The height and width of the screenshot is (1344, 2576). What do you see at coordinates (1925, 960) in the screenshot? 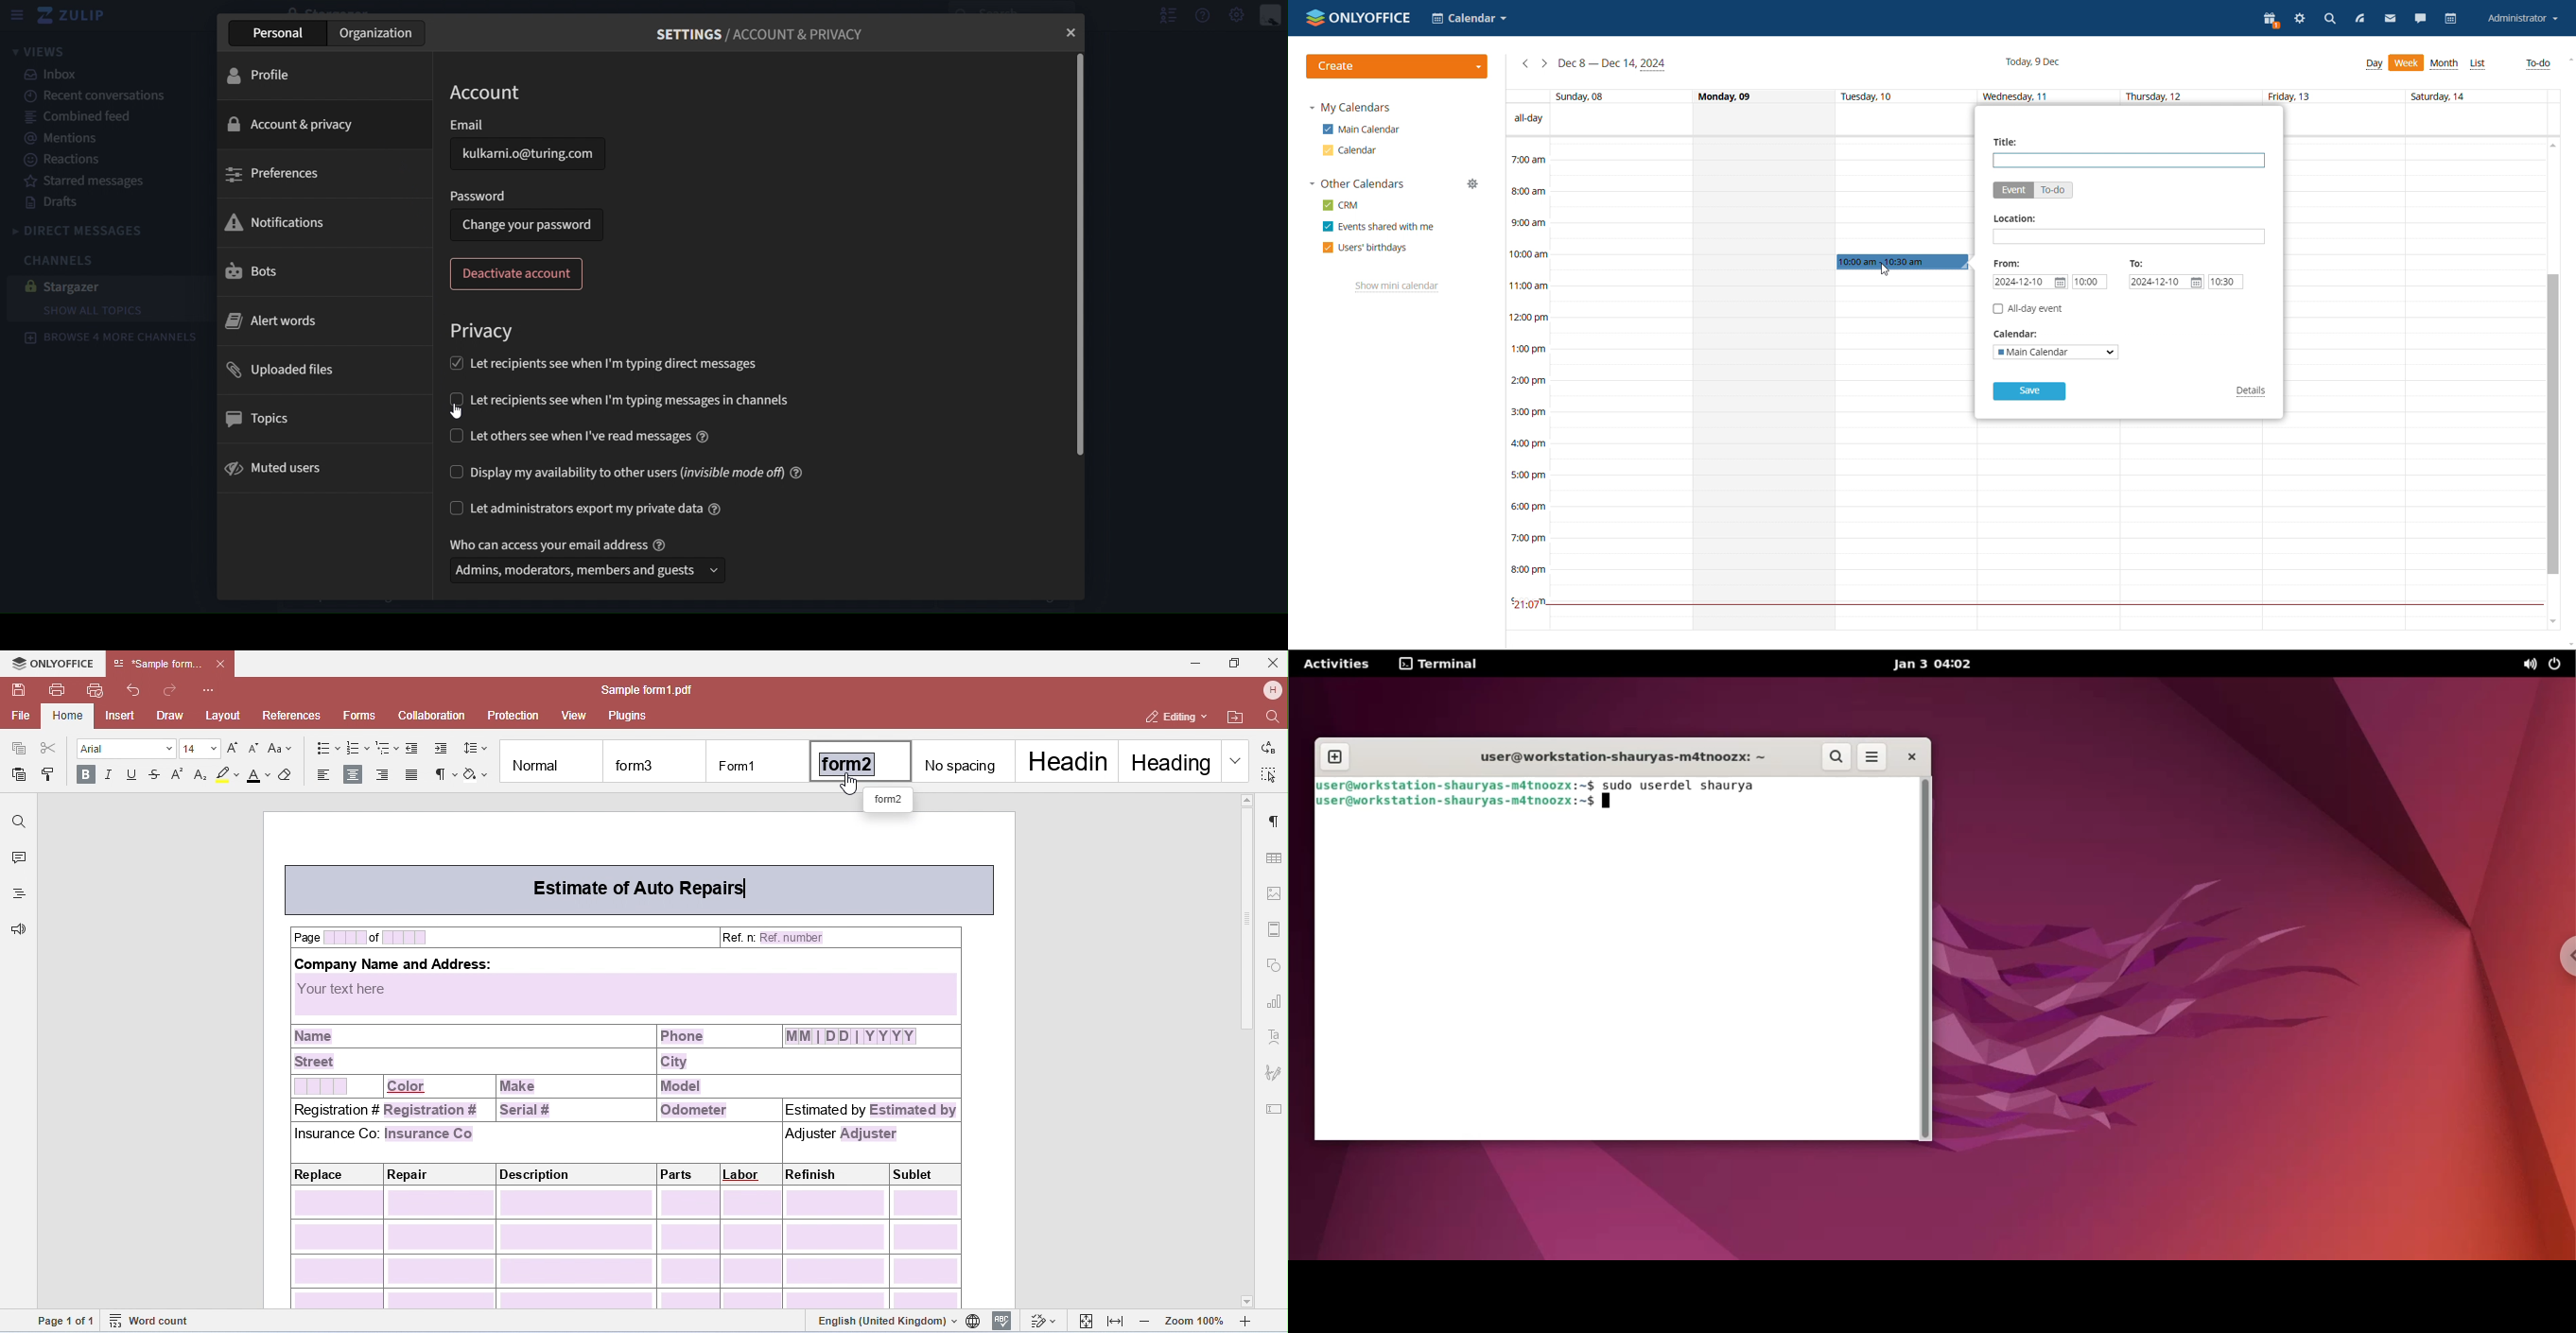
I see `scrollbar` at bounding box center [1925, 960].